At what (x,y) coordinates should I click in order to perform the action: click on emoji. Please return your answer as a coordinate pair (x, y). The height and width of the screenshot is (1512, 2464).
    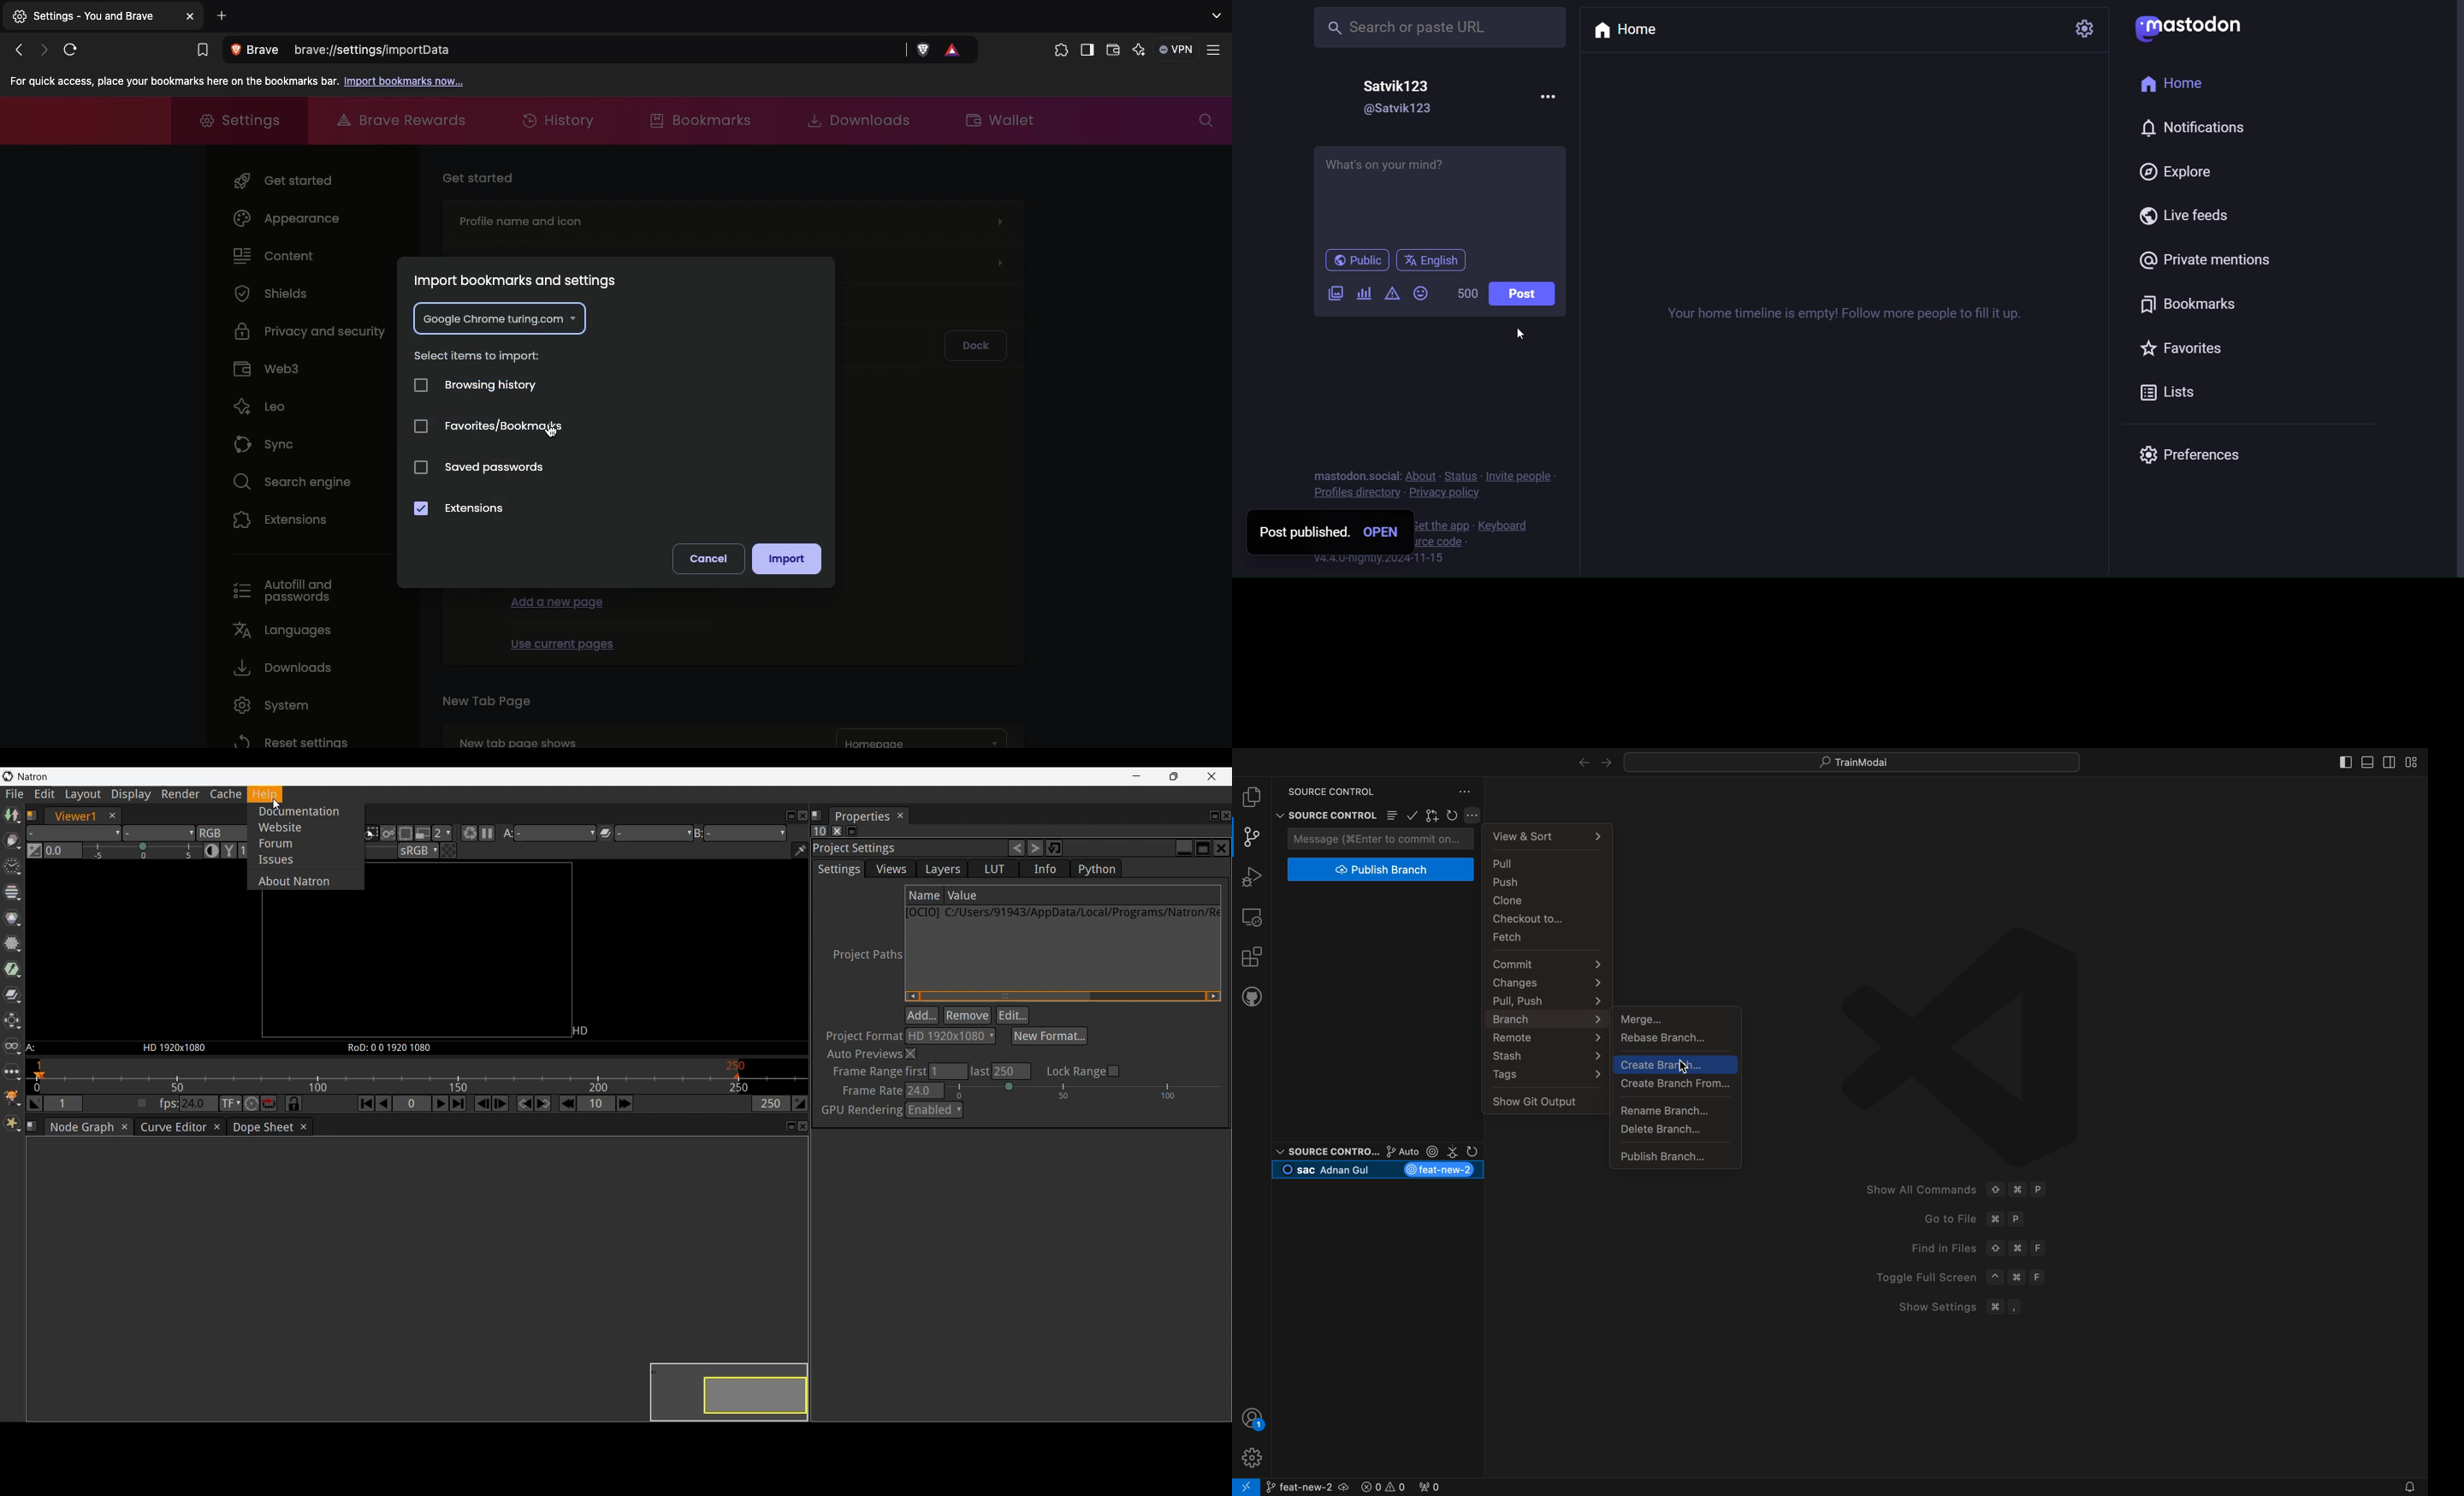
    Looking at the image, I should click on (1421, 293).